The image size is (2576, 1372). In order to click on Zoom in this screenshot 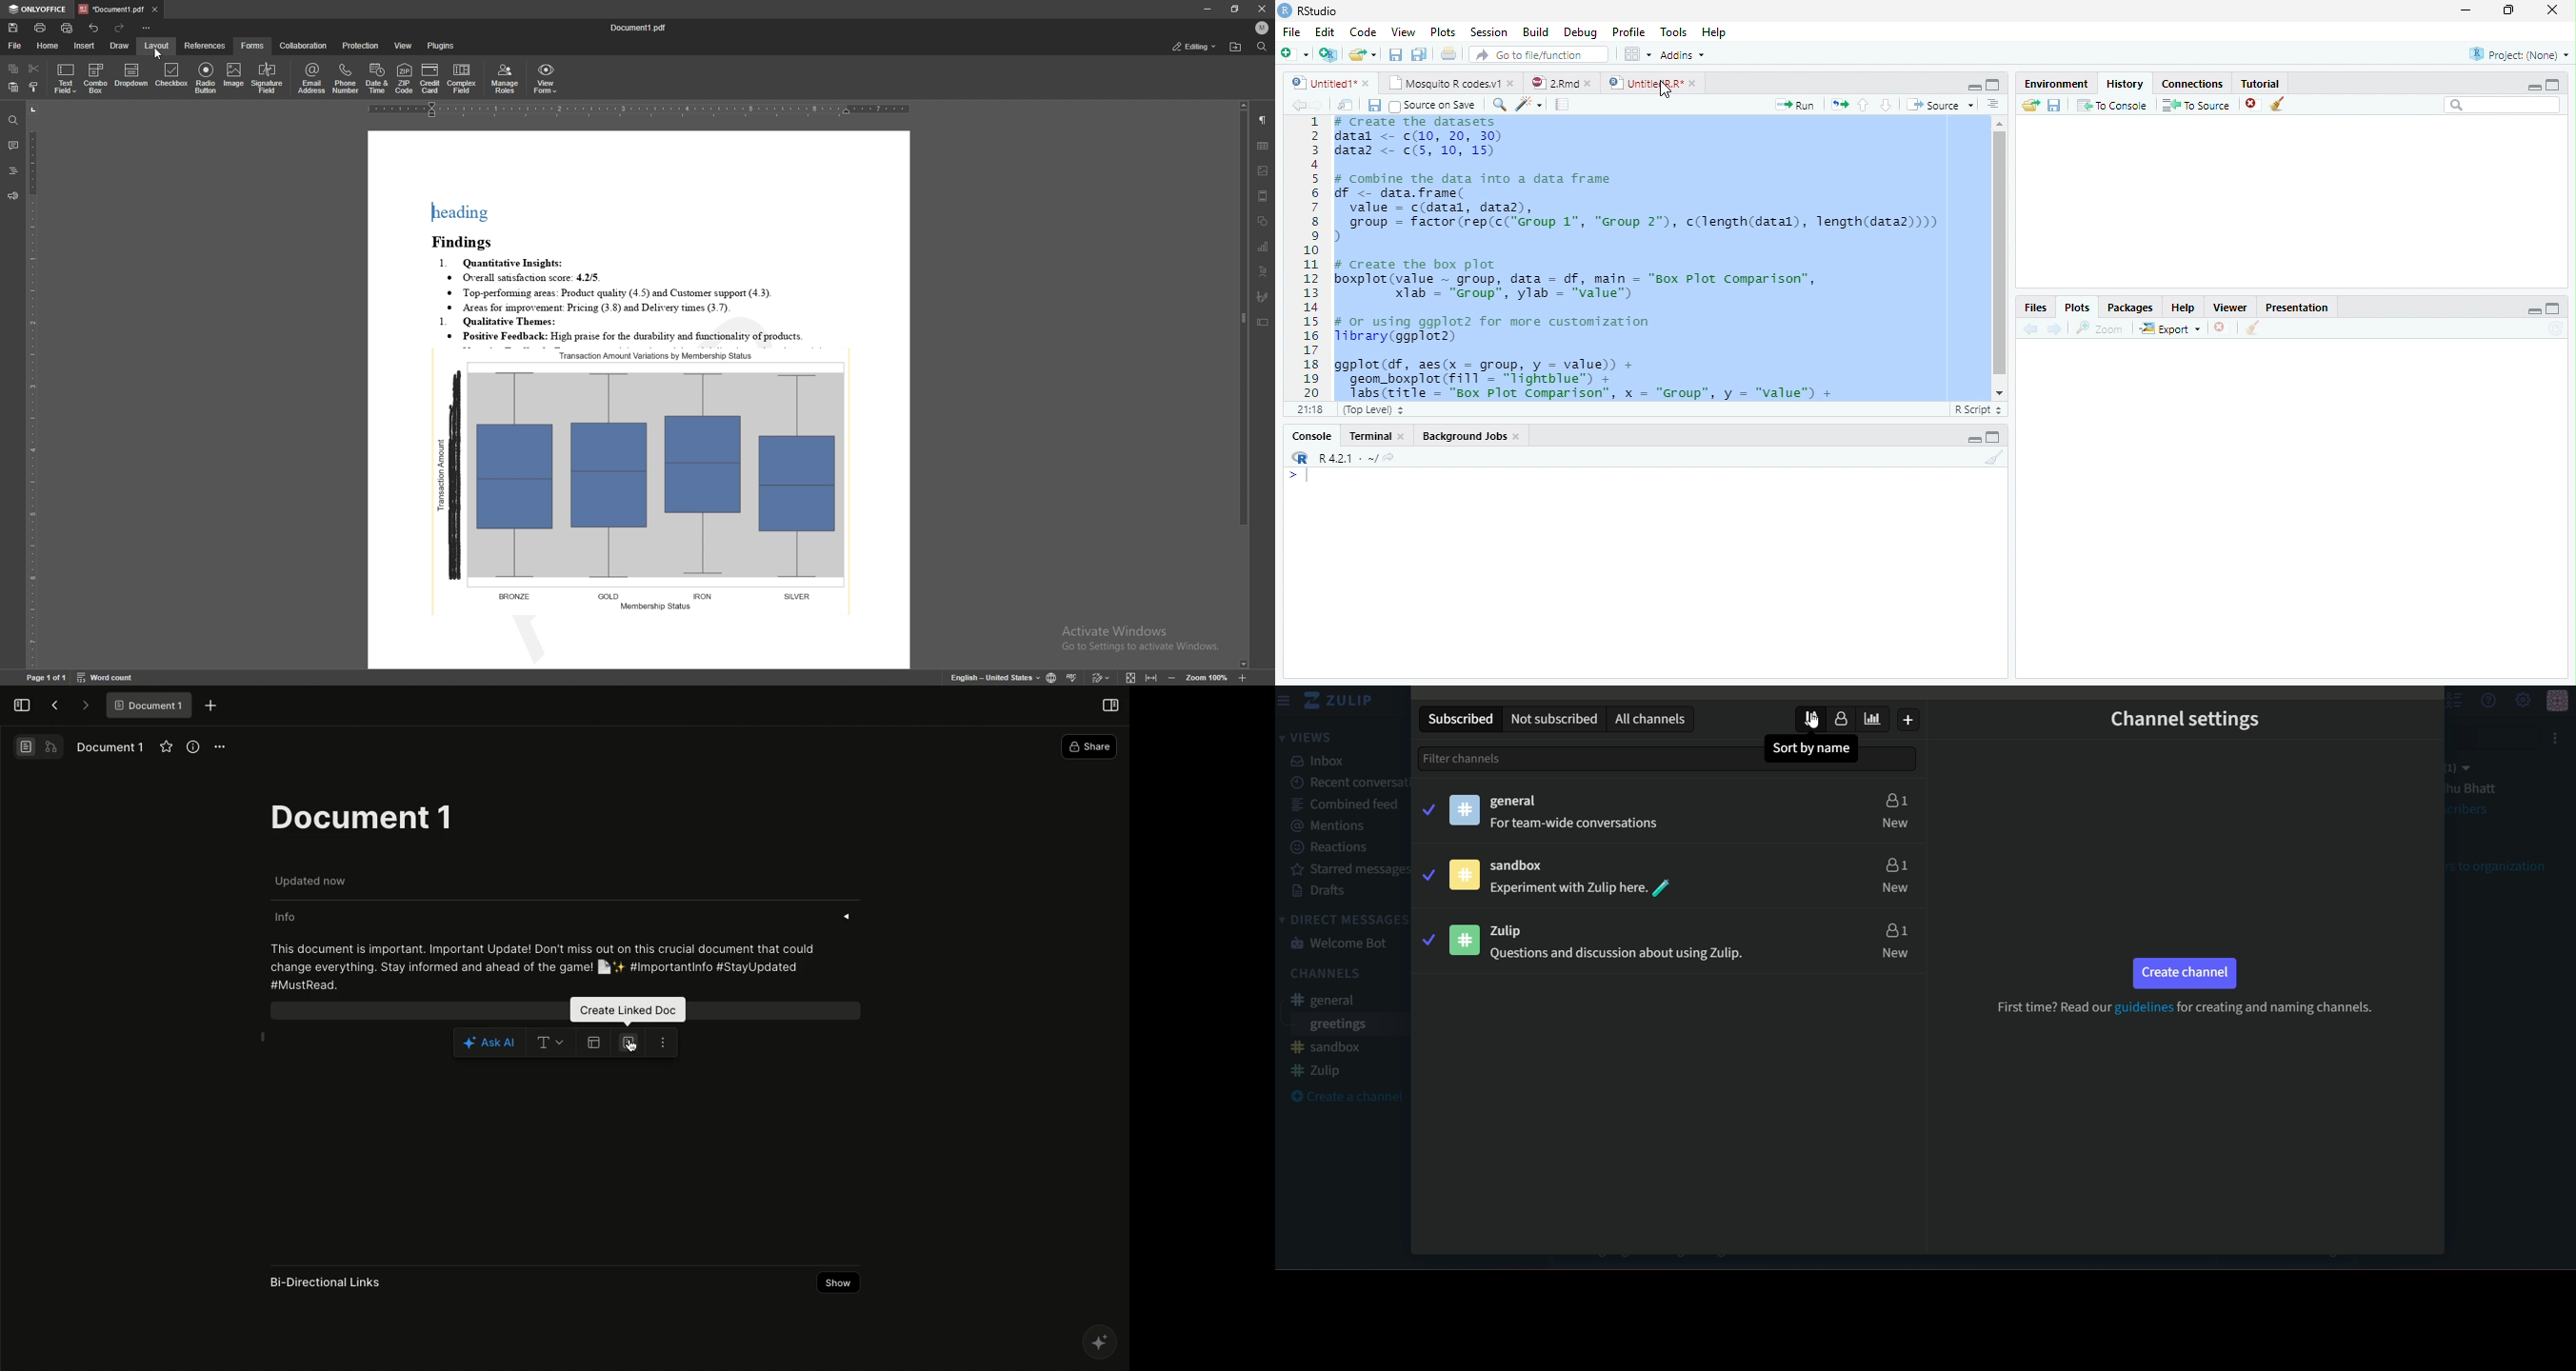, I will do `click(2100, 328)`.